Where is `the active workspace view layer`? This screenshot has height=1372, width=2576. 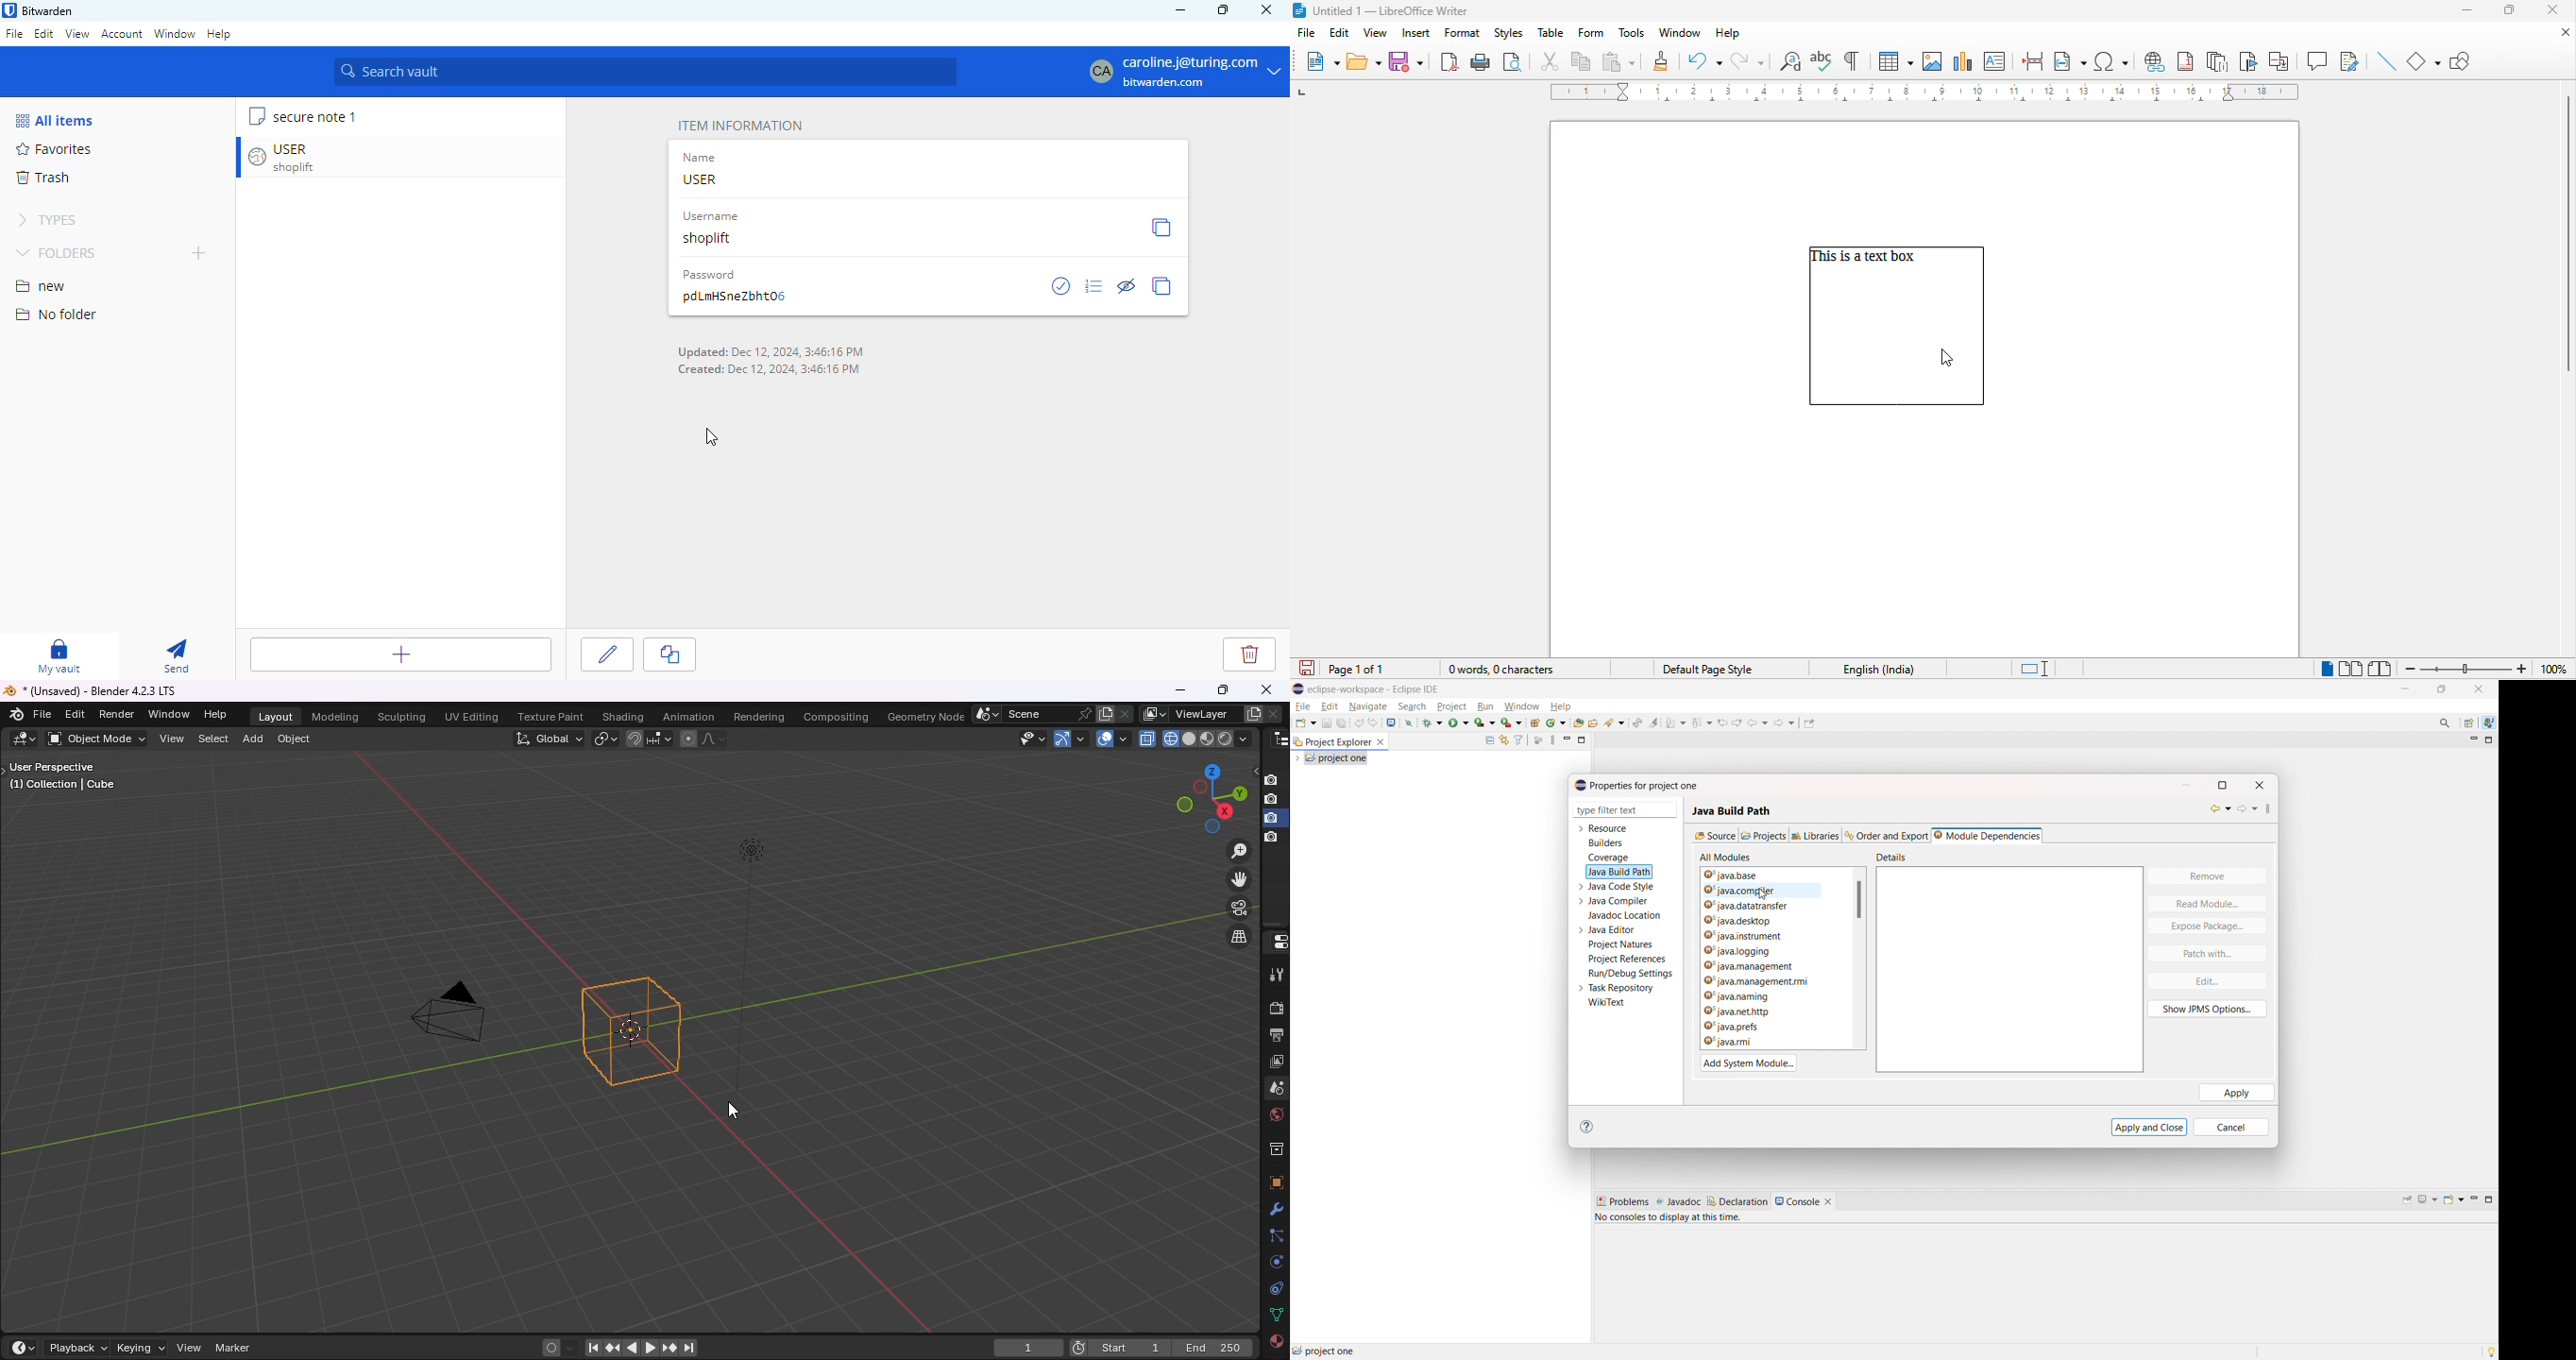 the active workspace view layer is located at coordinates (1155, 713).